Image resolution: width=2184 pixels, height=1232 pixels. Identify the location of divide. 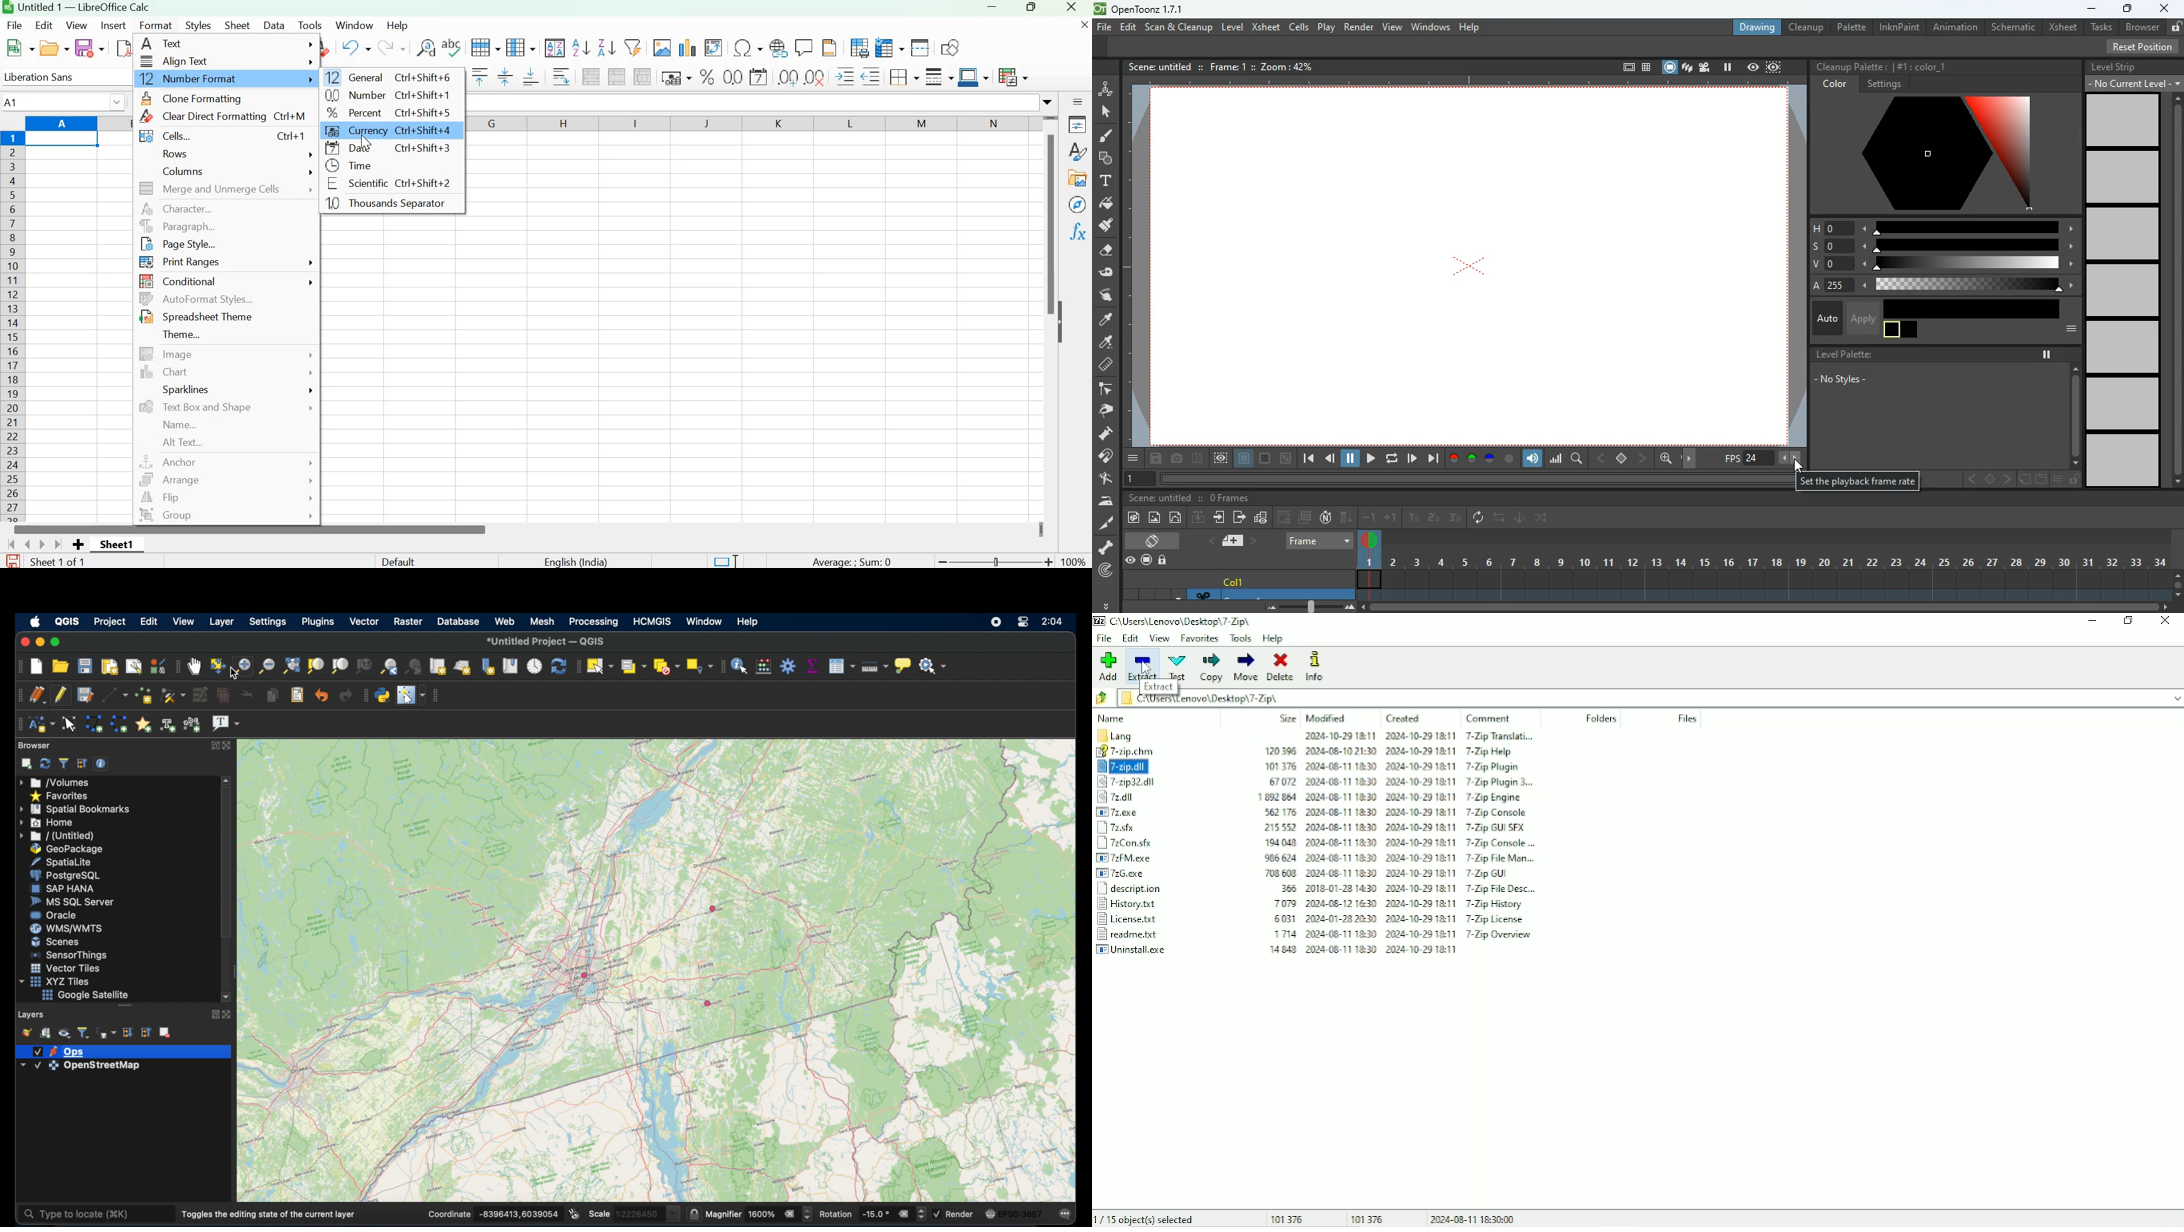
(1197, 460).